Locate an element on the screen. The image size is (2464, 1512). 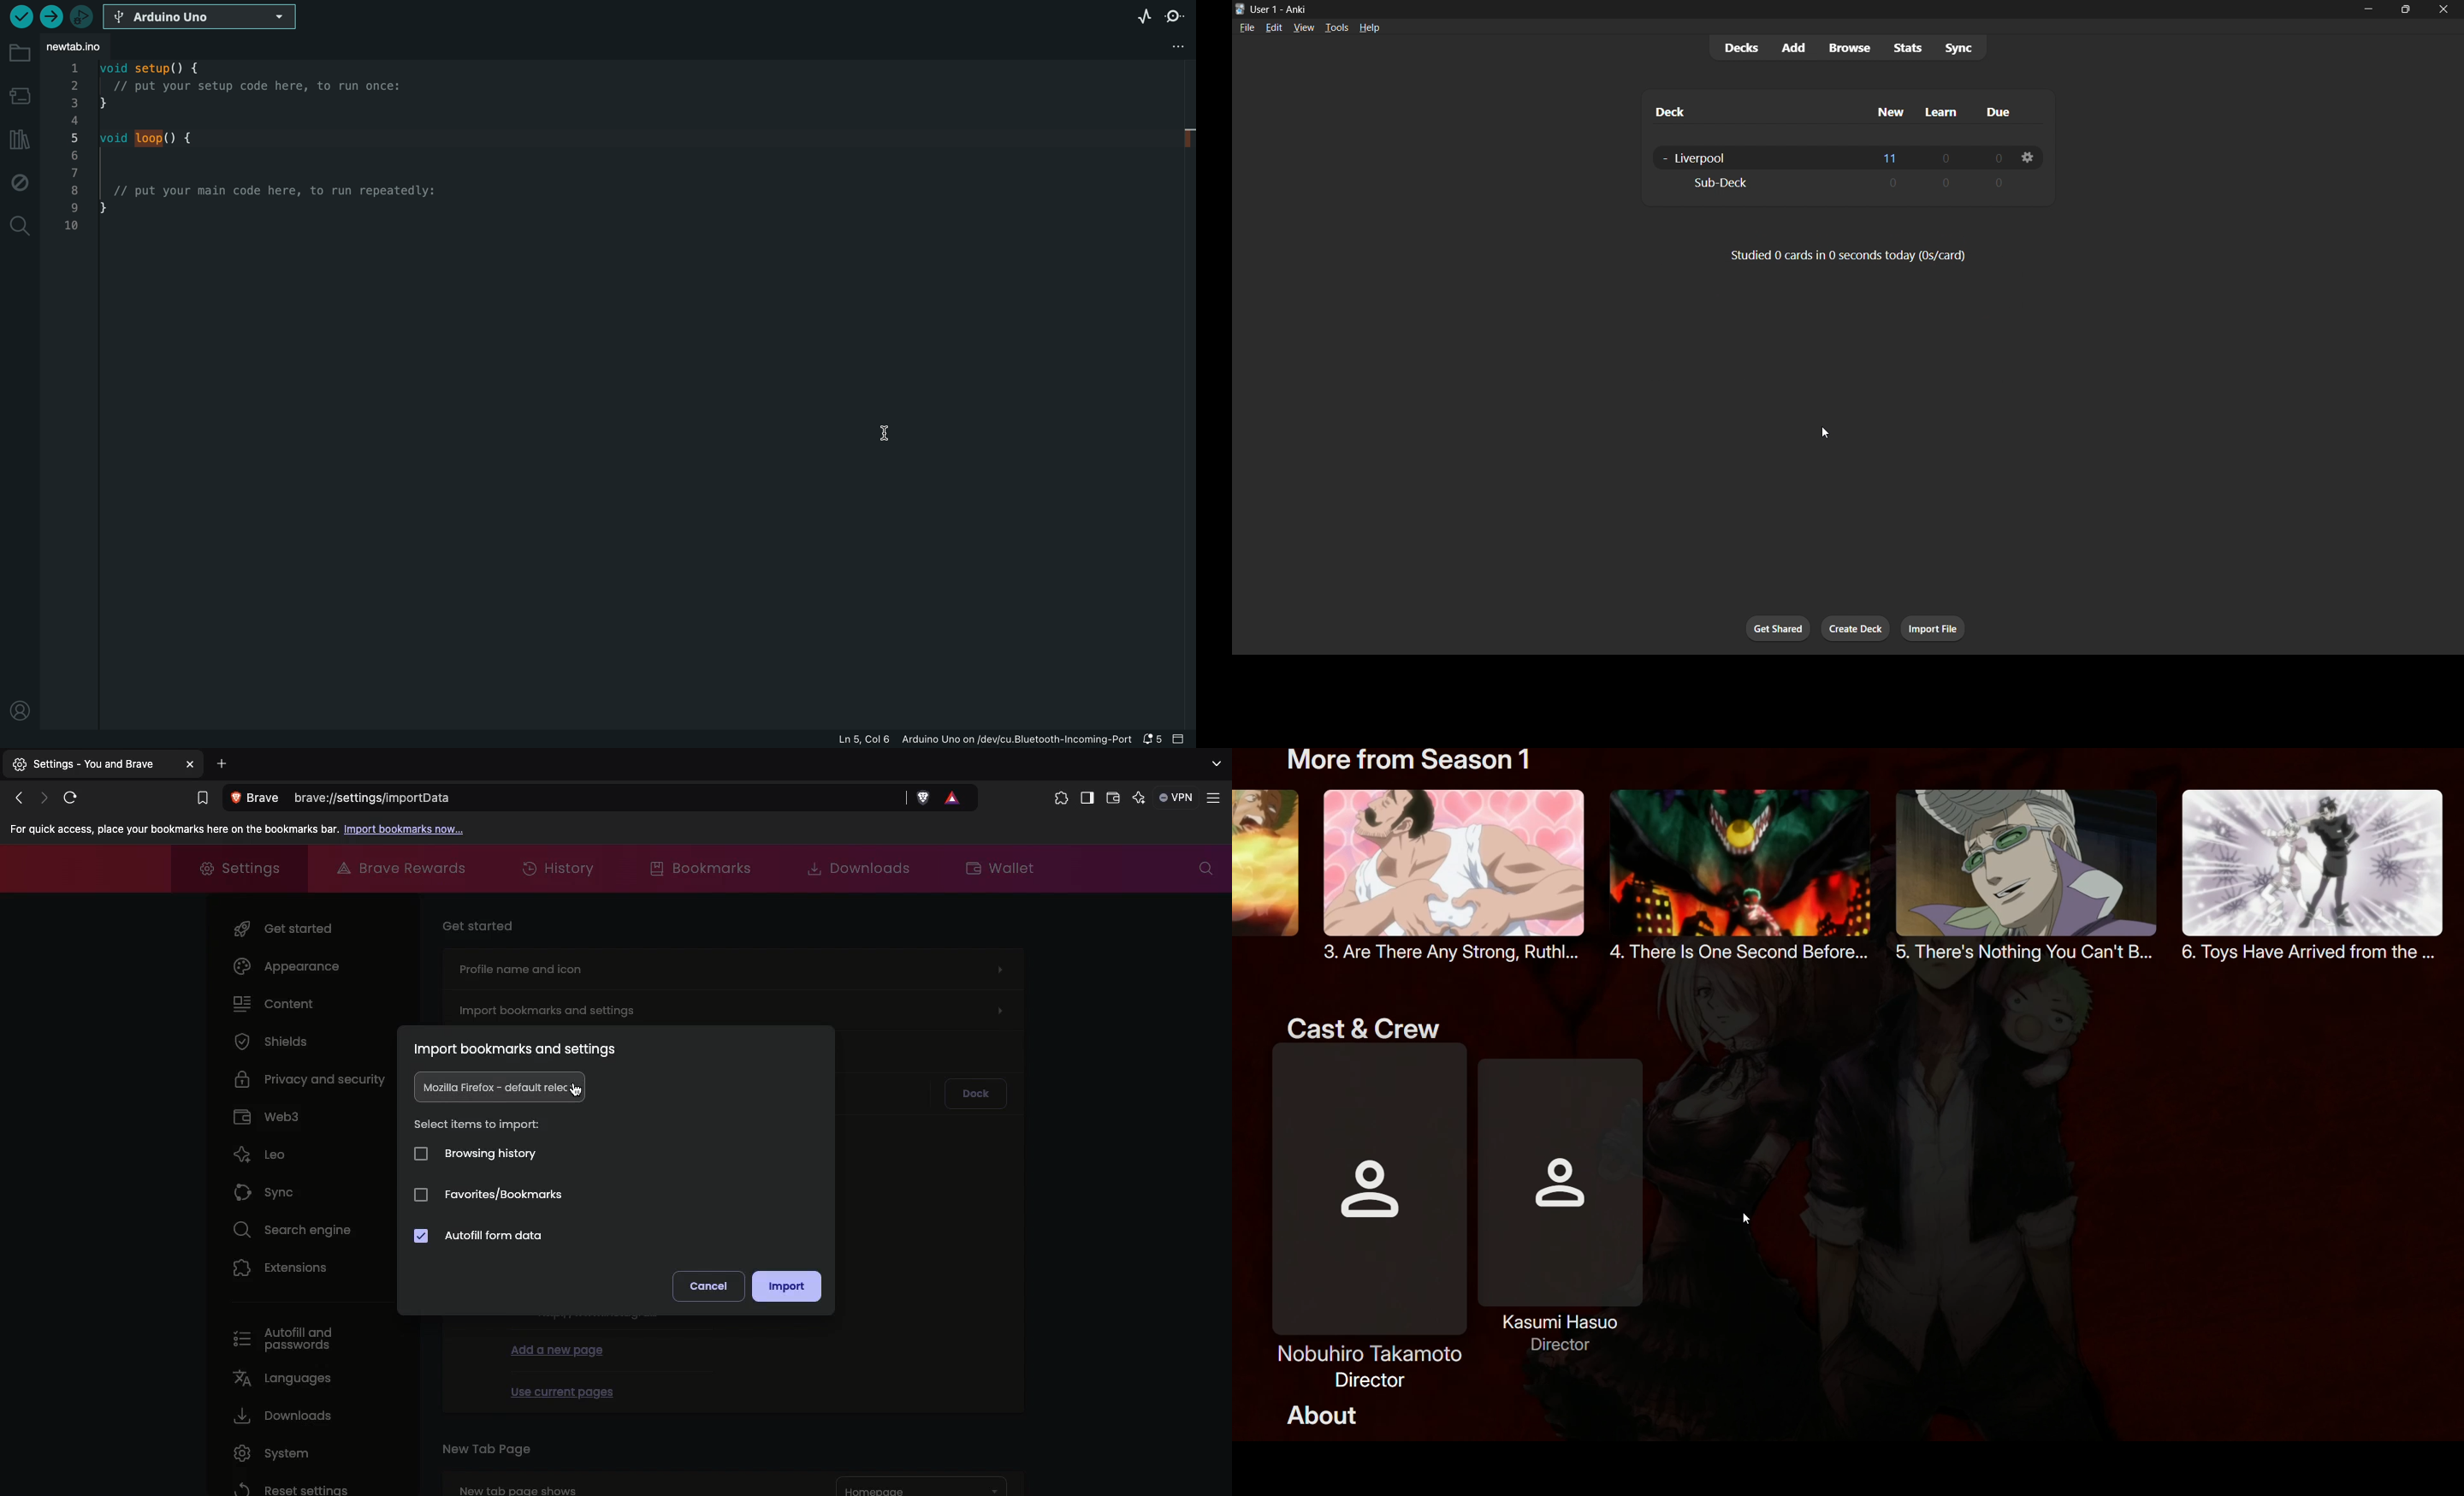
help is located at coordinates (1372, 28).